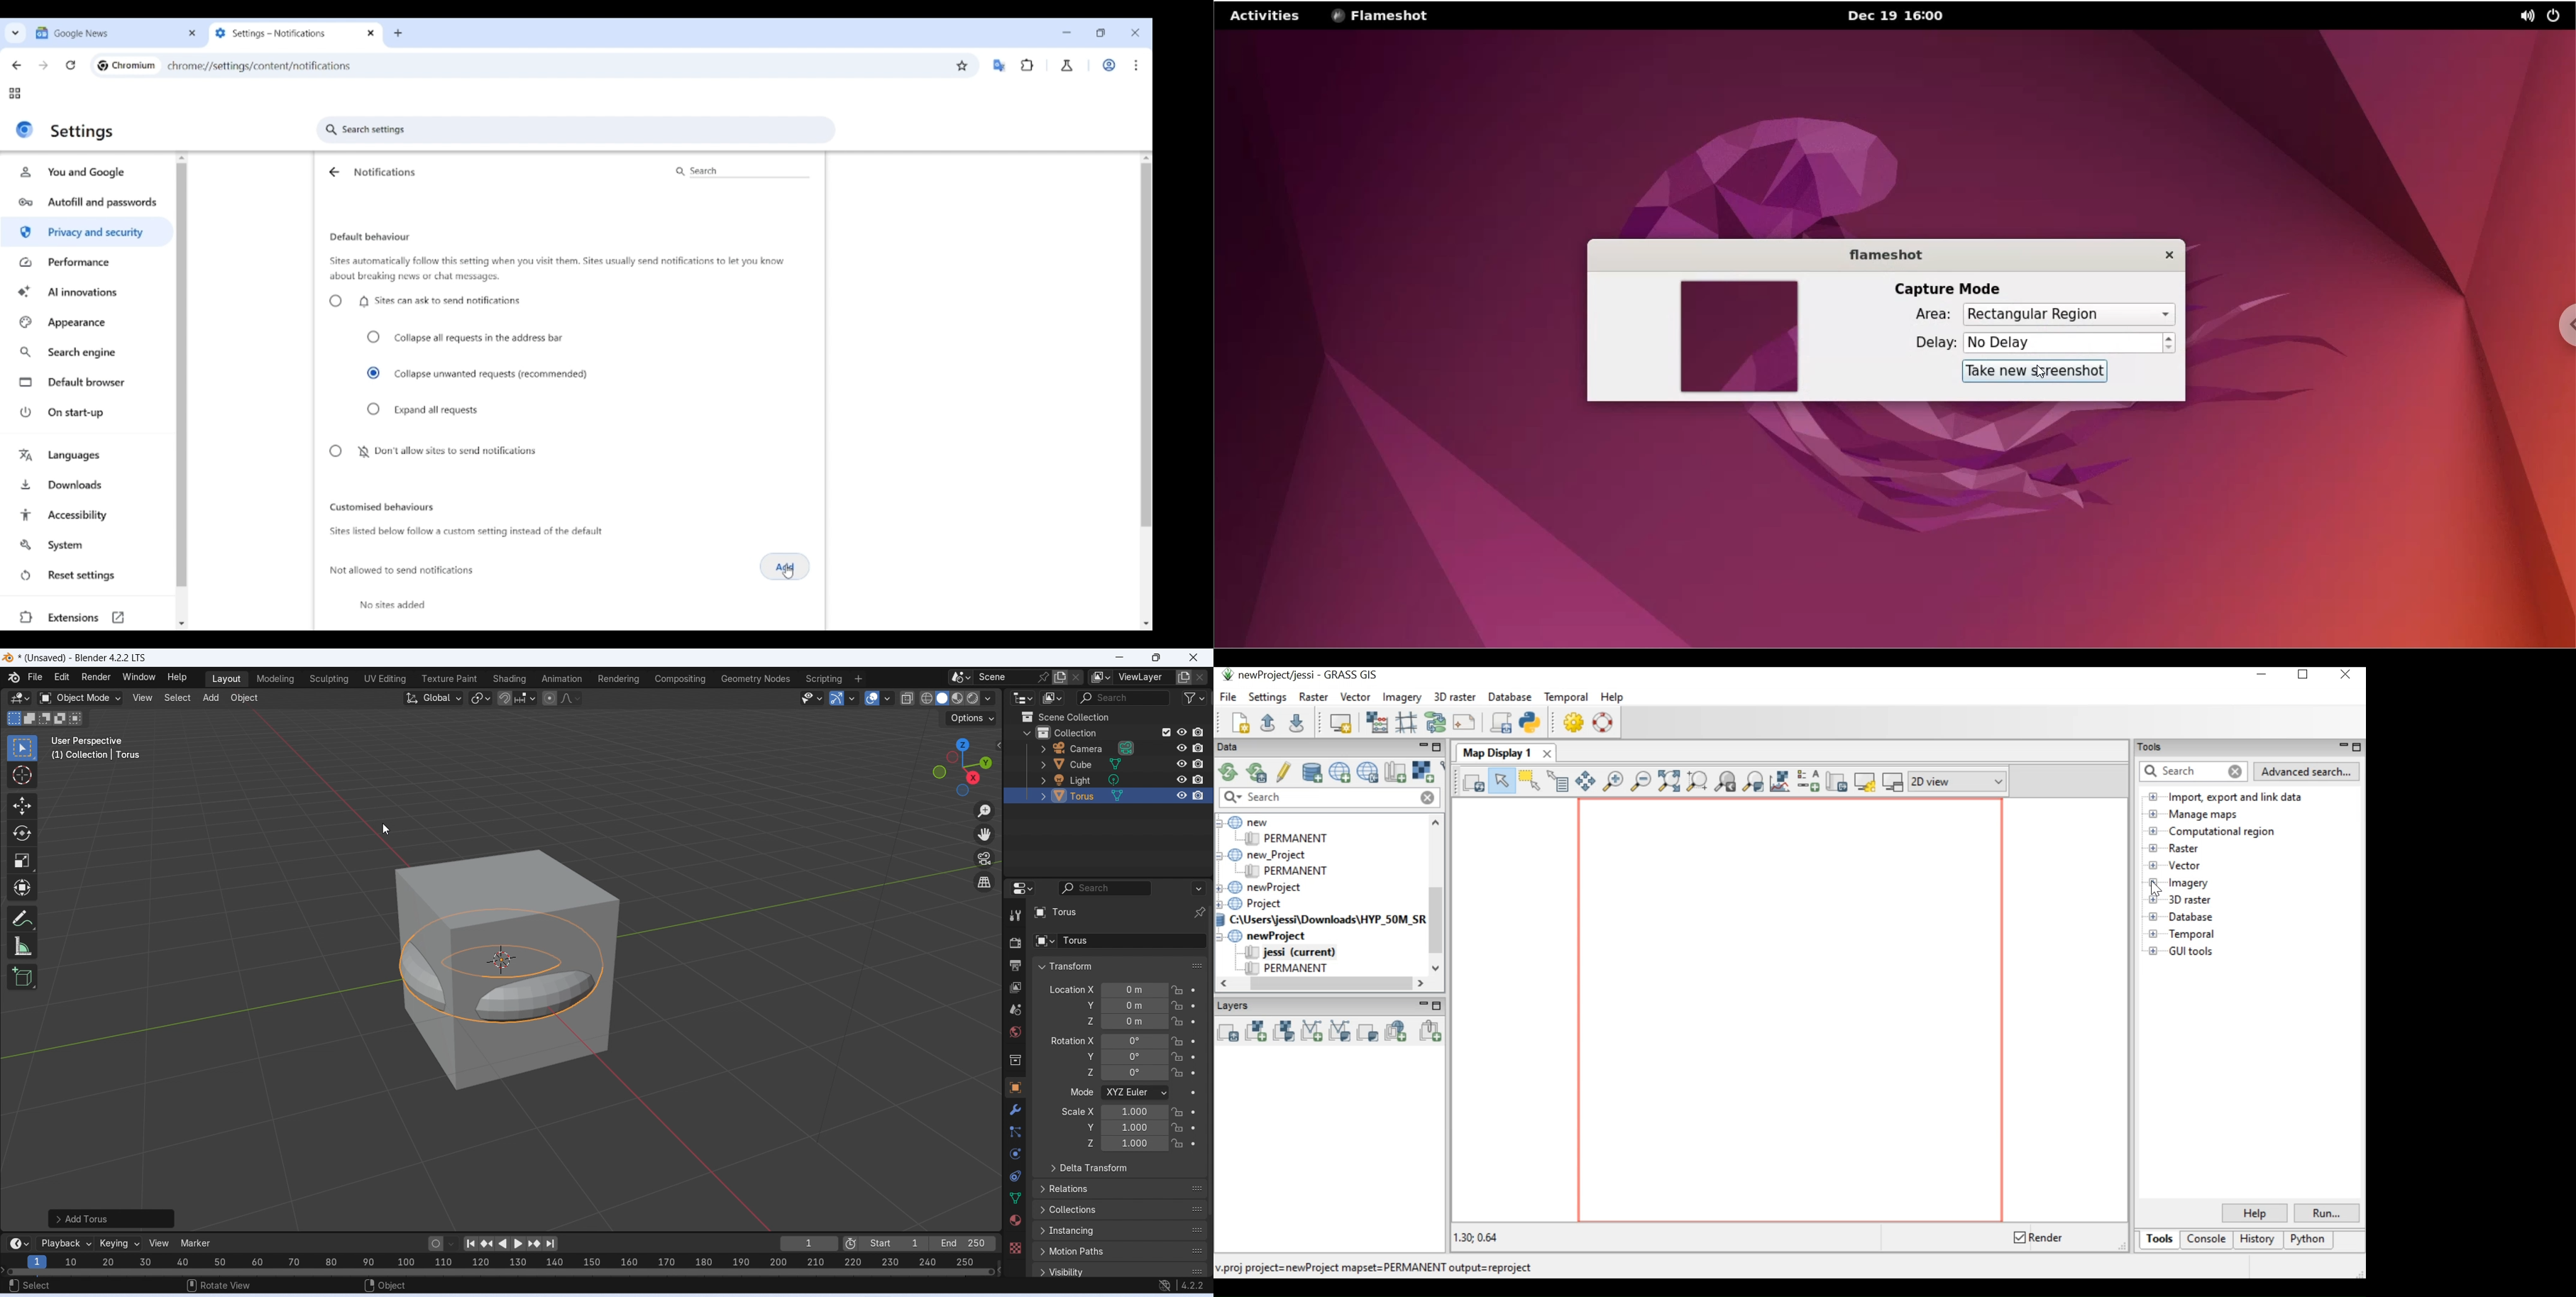  Describe the element at coordinates (1185, 679) in the screenshot. I see `add layer` at that location.